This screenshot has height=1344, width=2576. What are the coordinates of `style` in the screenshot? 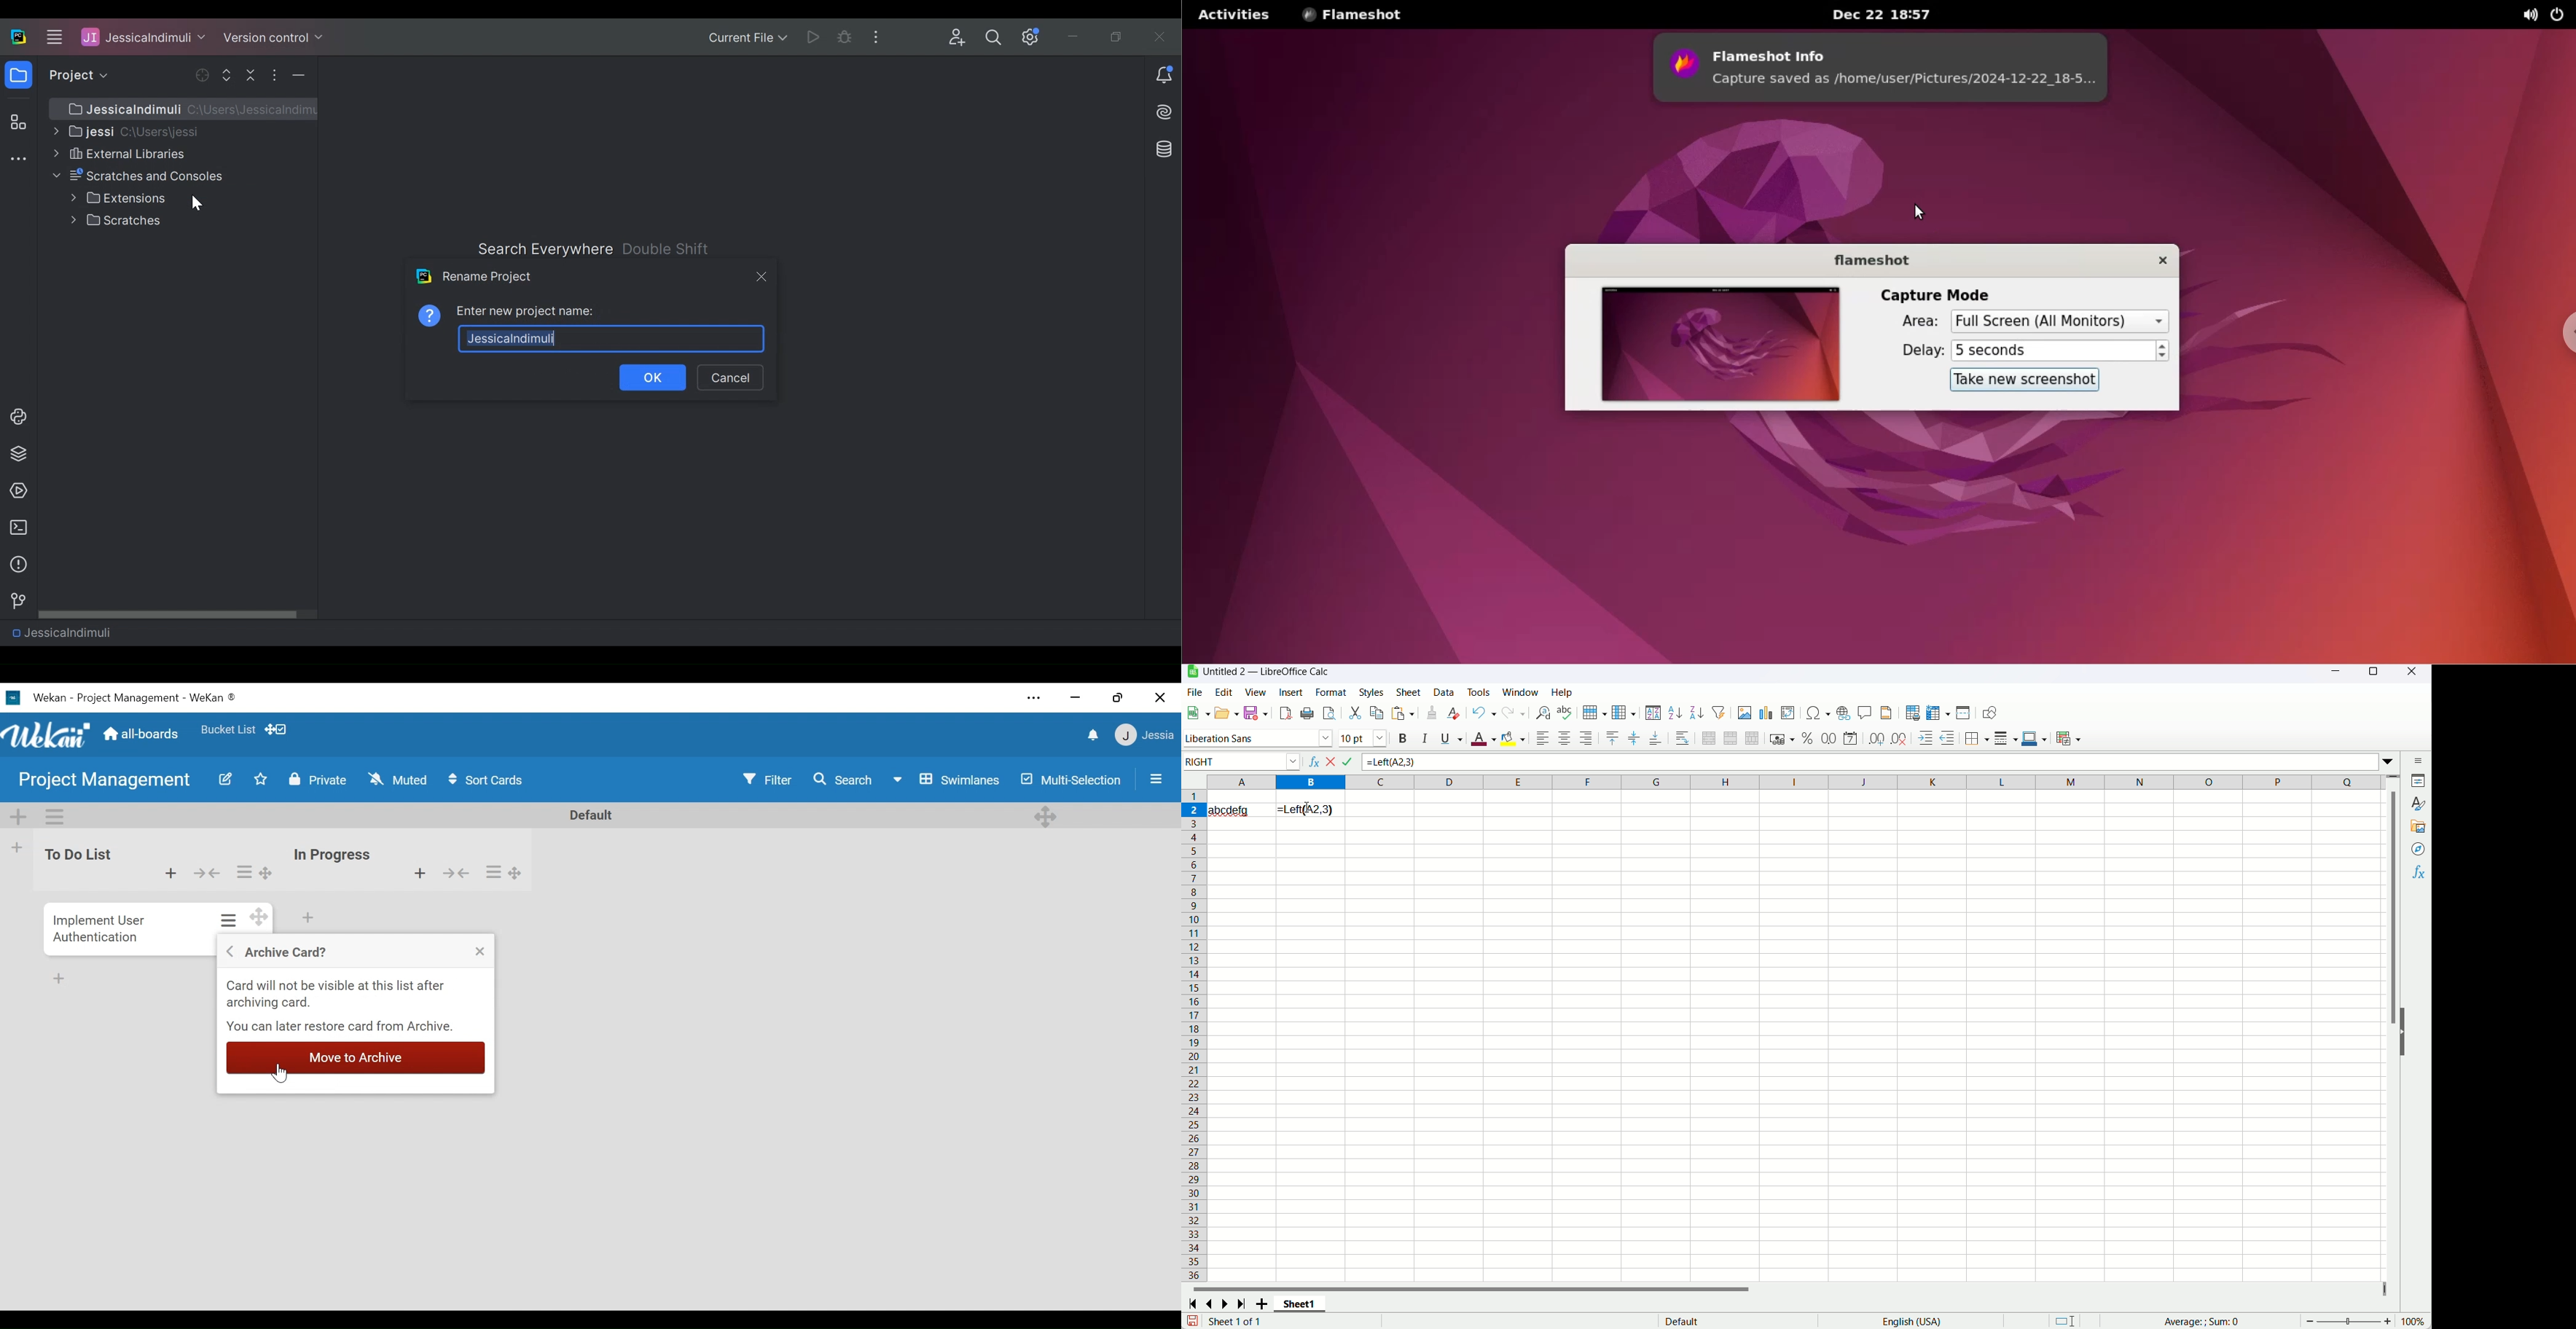 It's located at (2416, 803).